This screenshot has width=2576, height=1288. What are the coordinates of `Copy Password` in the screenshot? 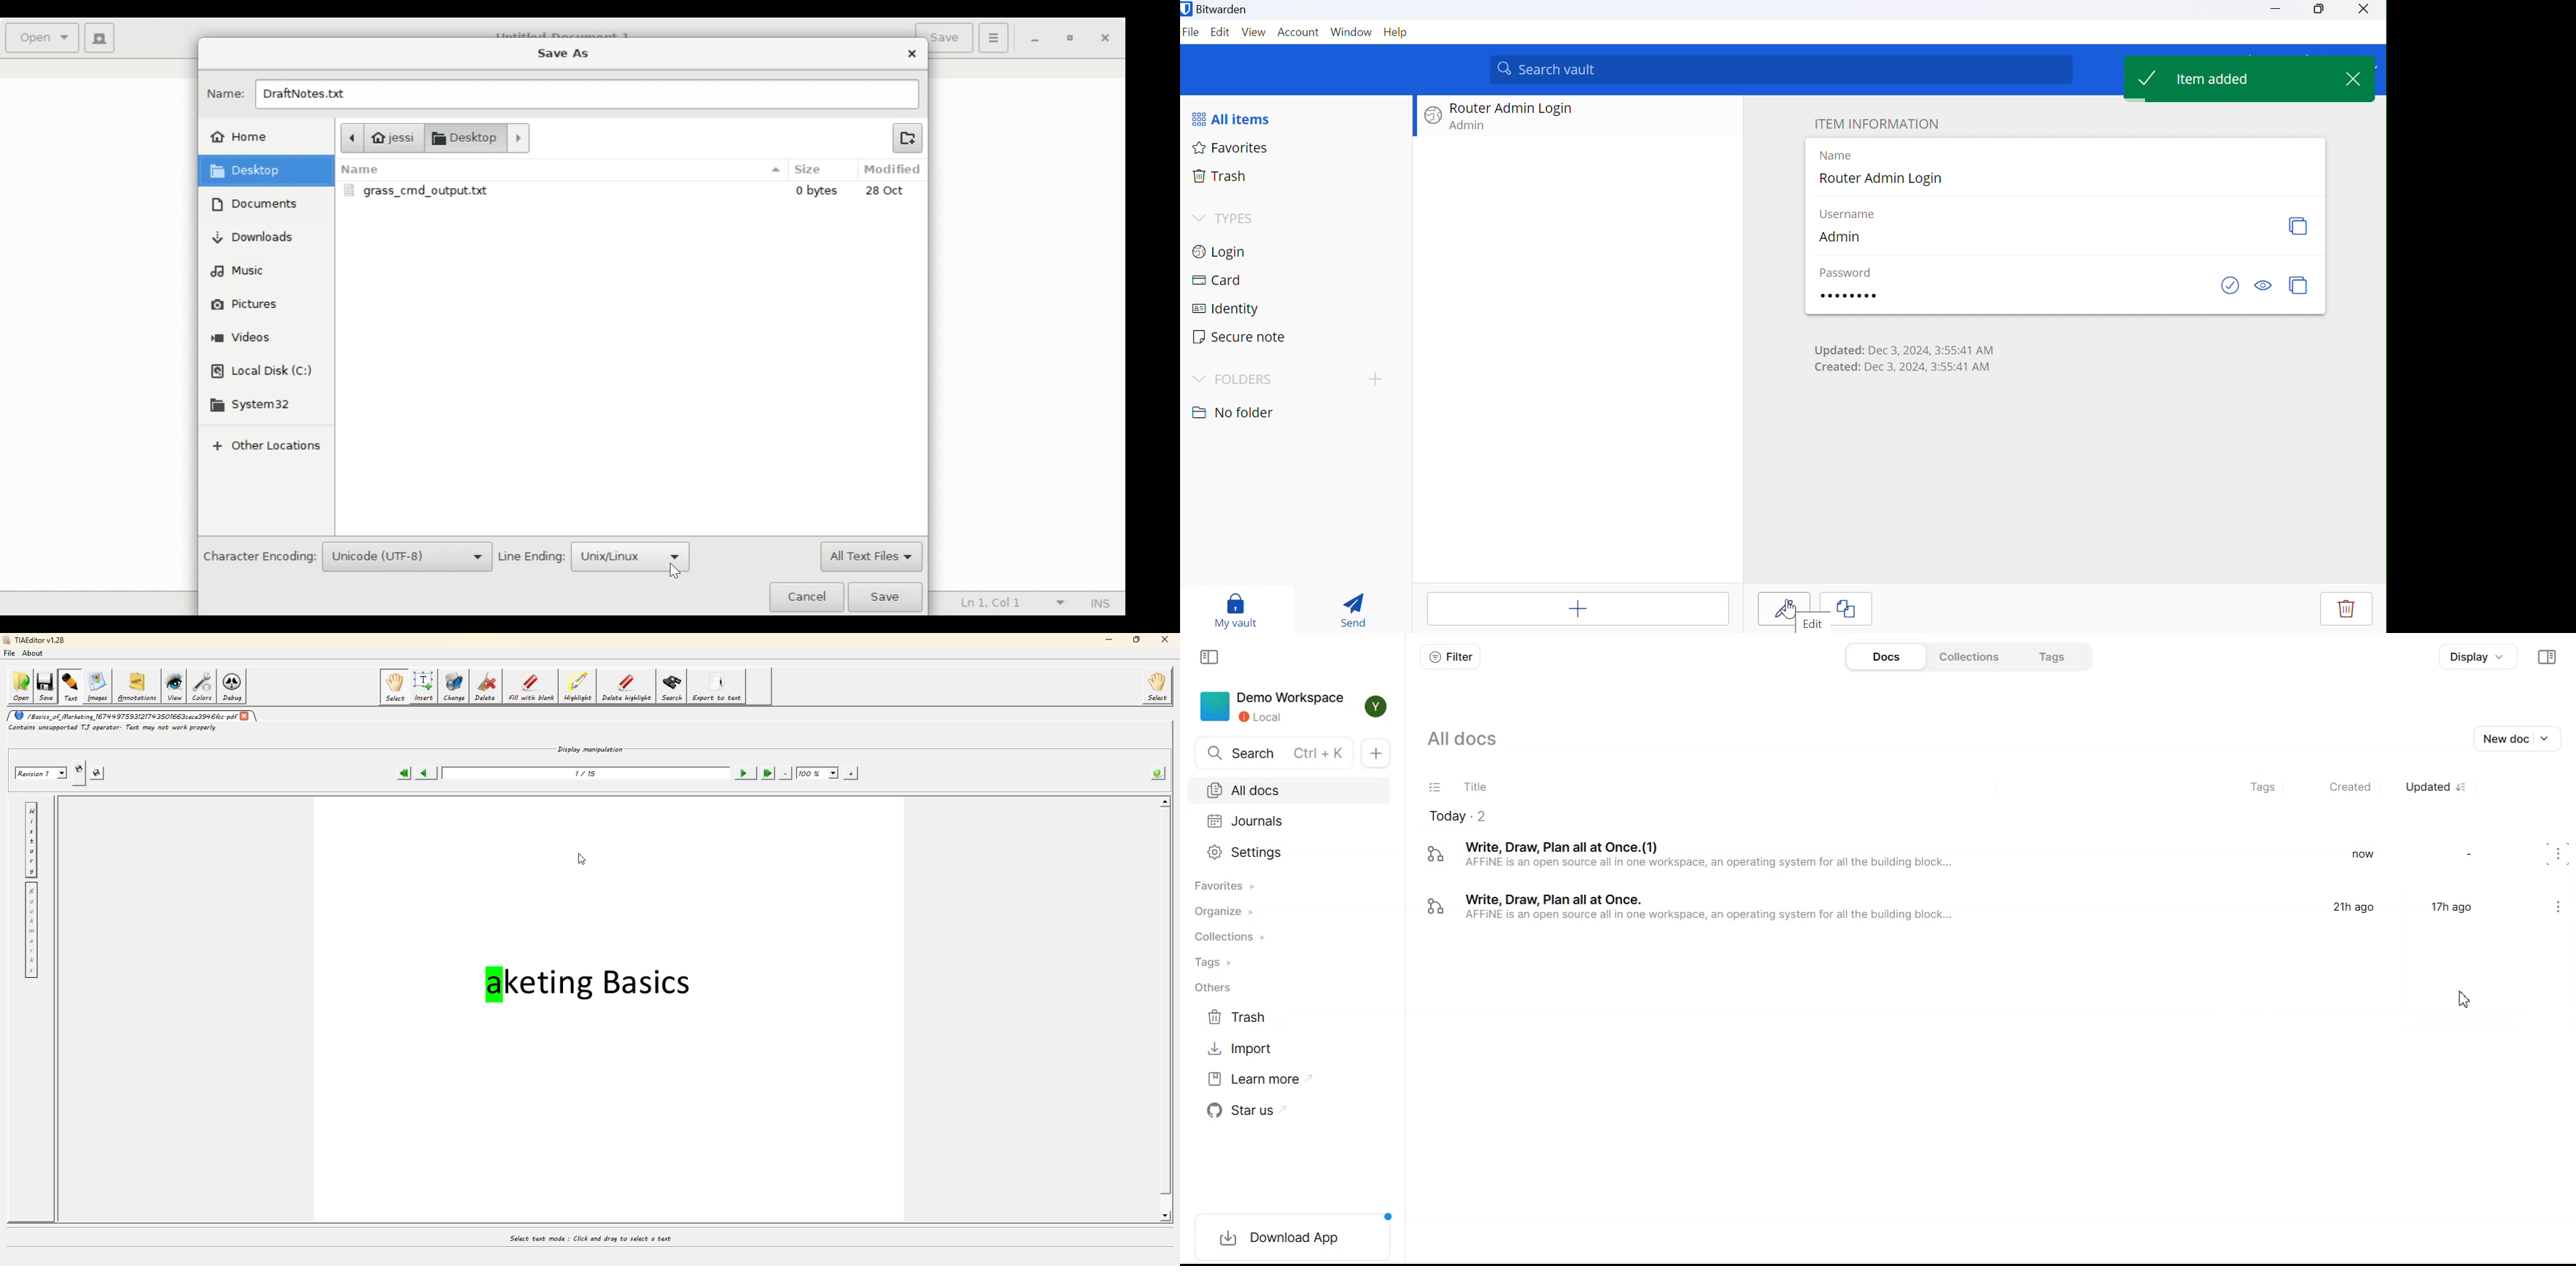 It's located at (2299, 286).